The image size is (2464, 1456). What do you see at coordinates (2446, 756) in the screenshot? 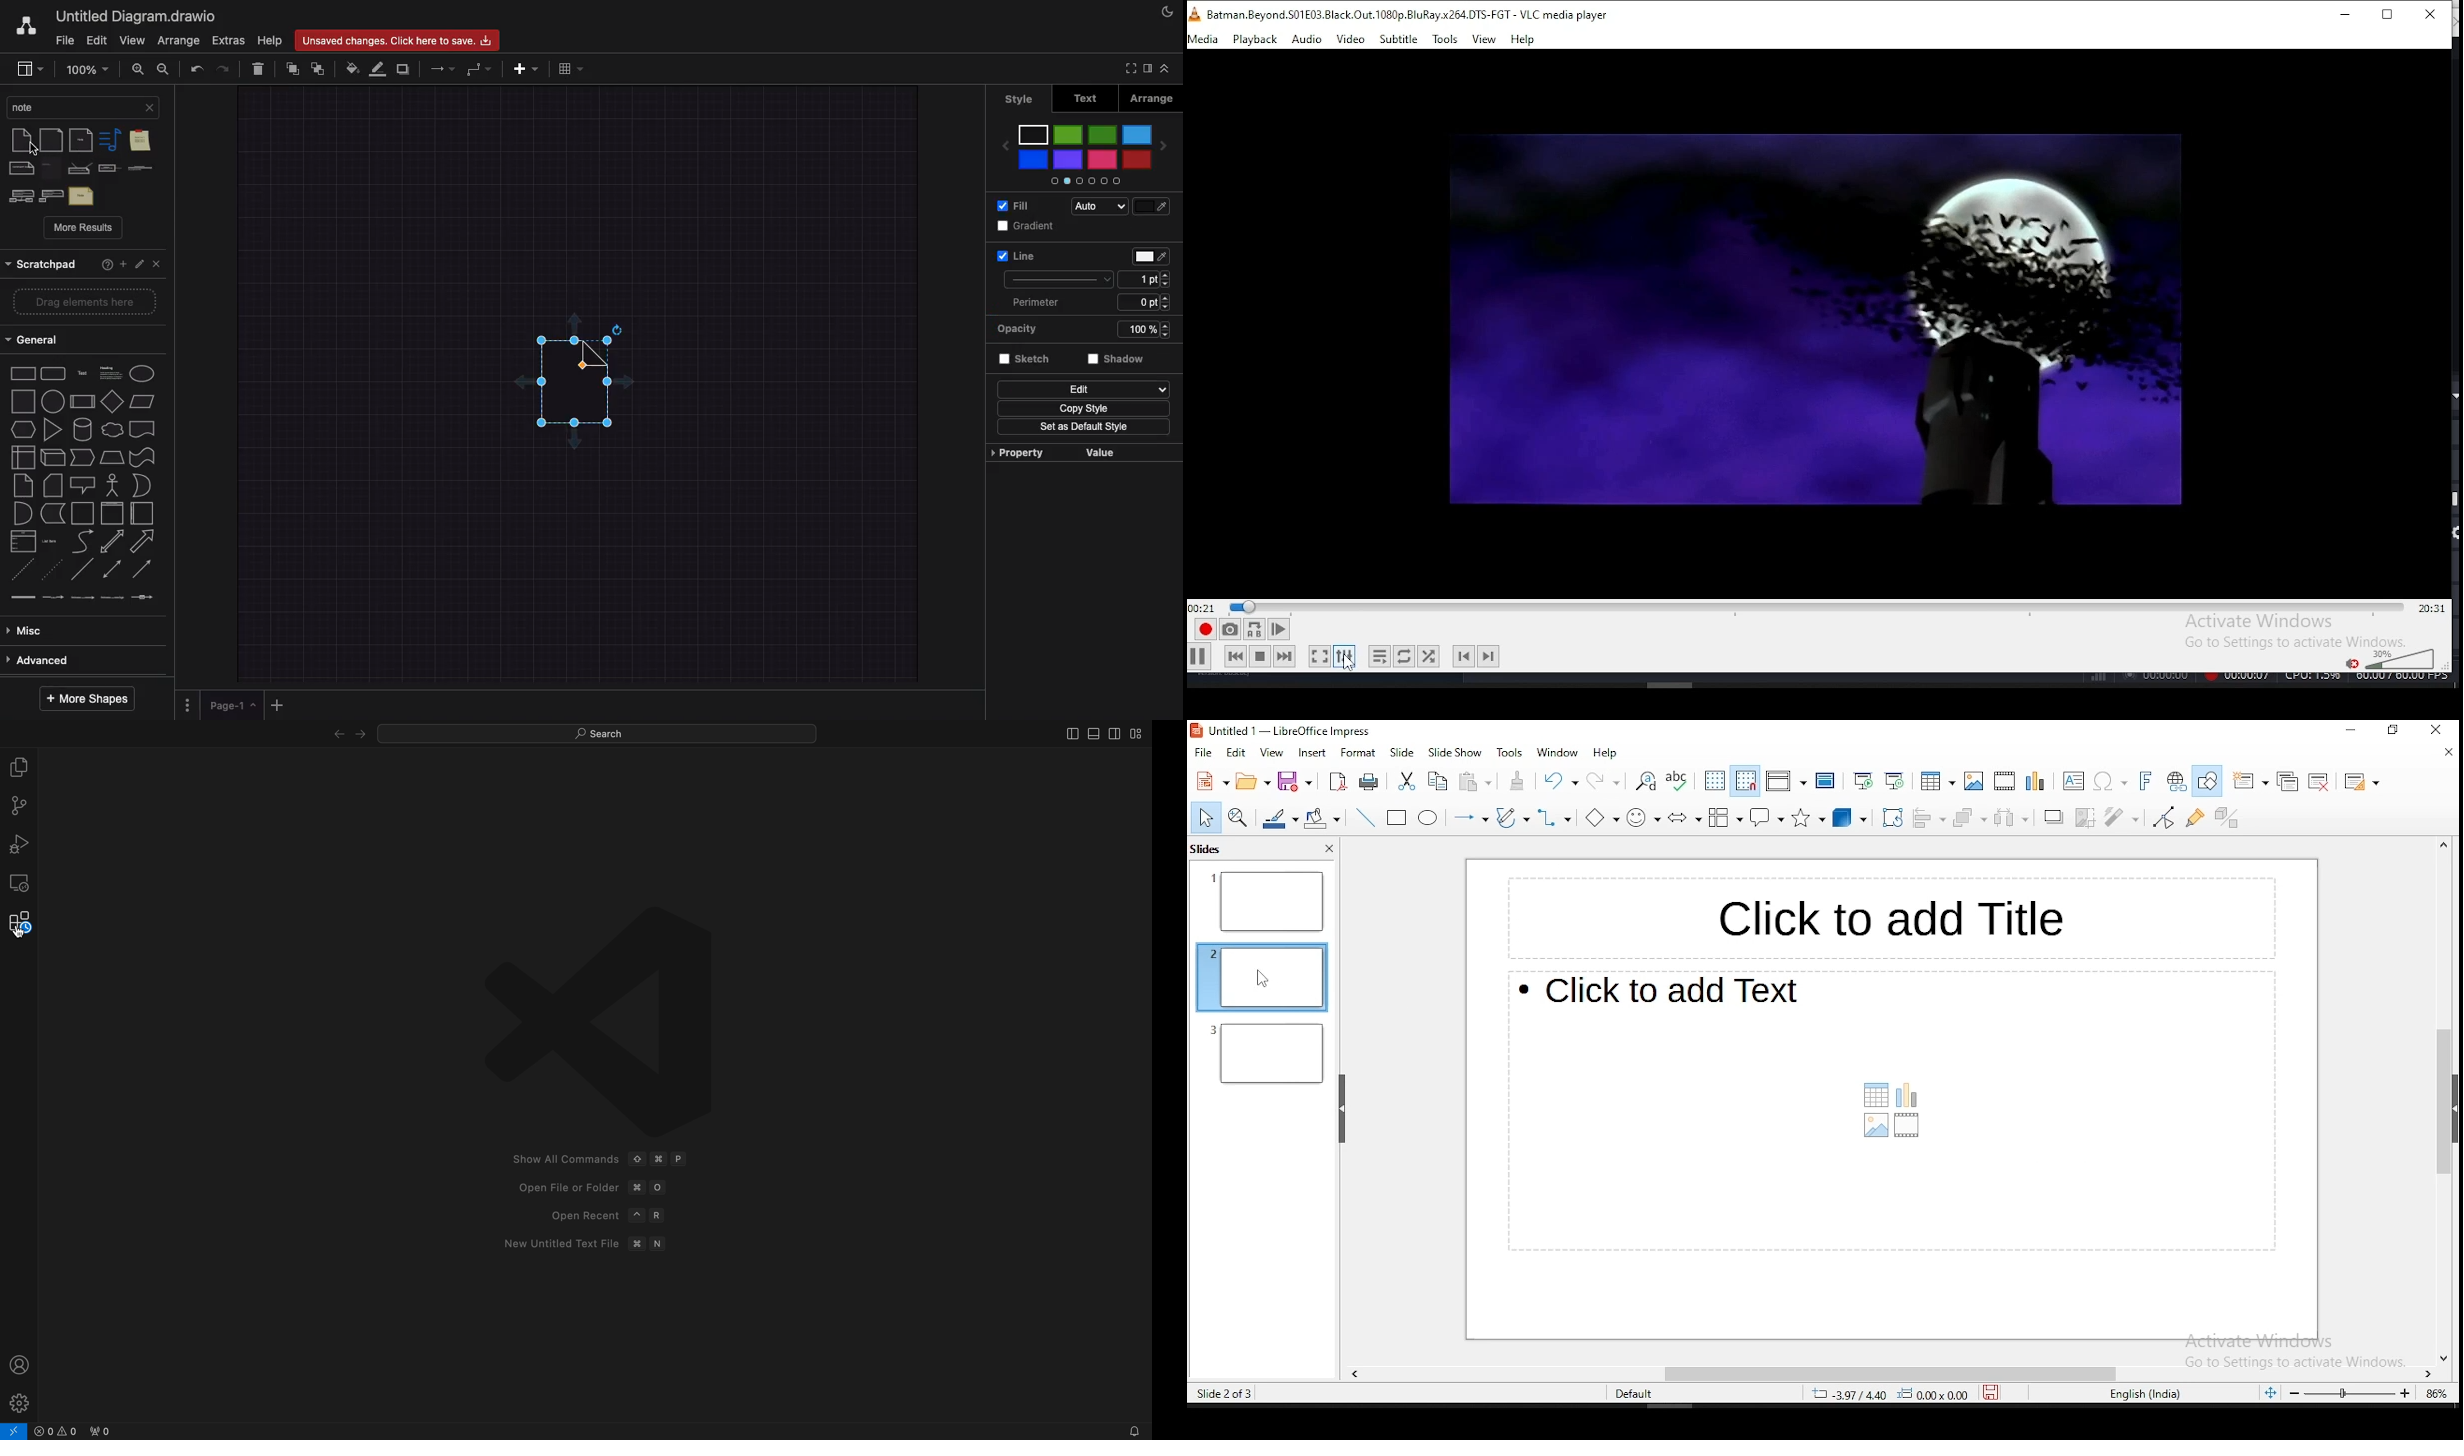
I see `close` at bounding box center [2446, 756].